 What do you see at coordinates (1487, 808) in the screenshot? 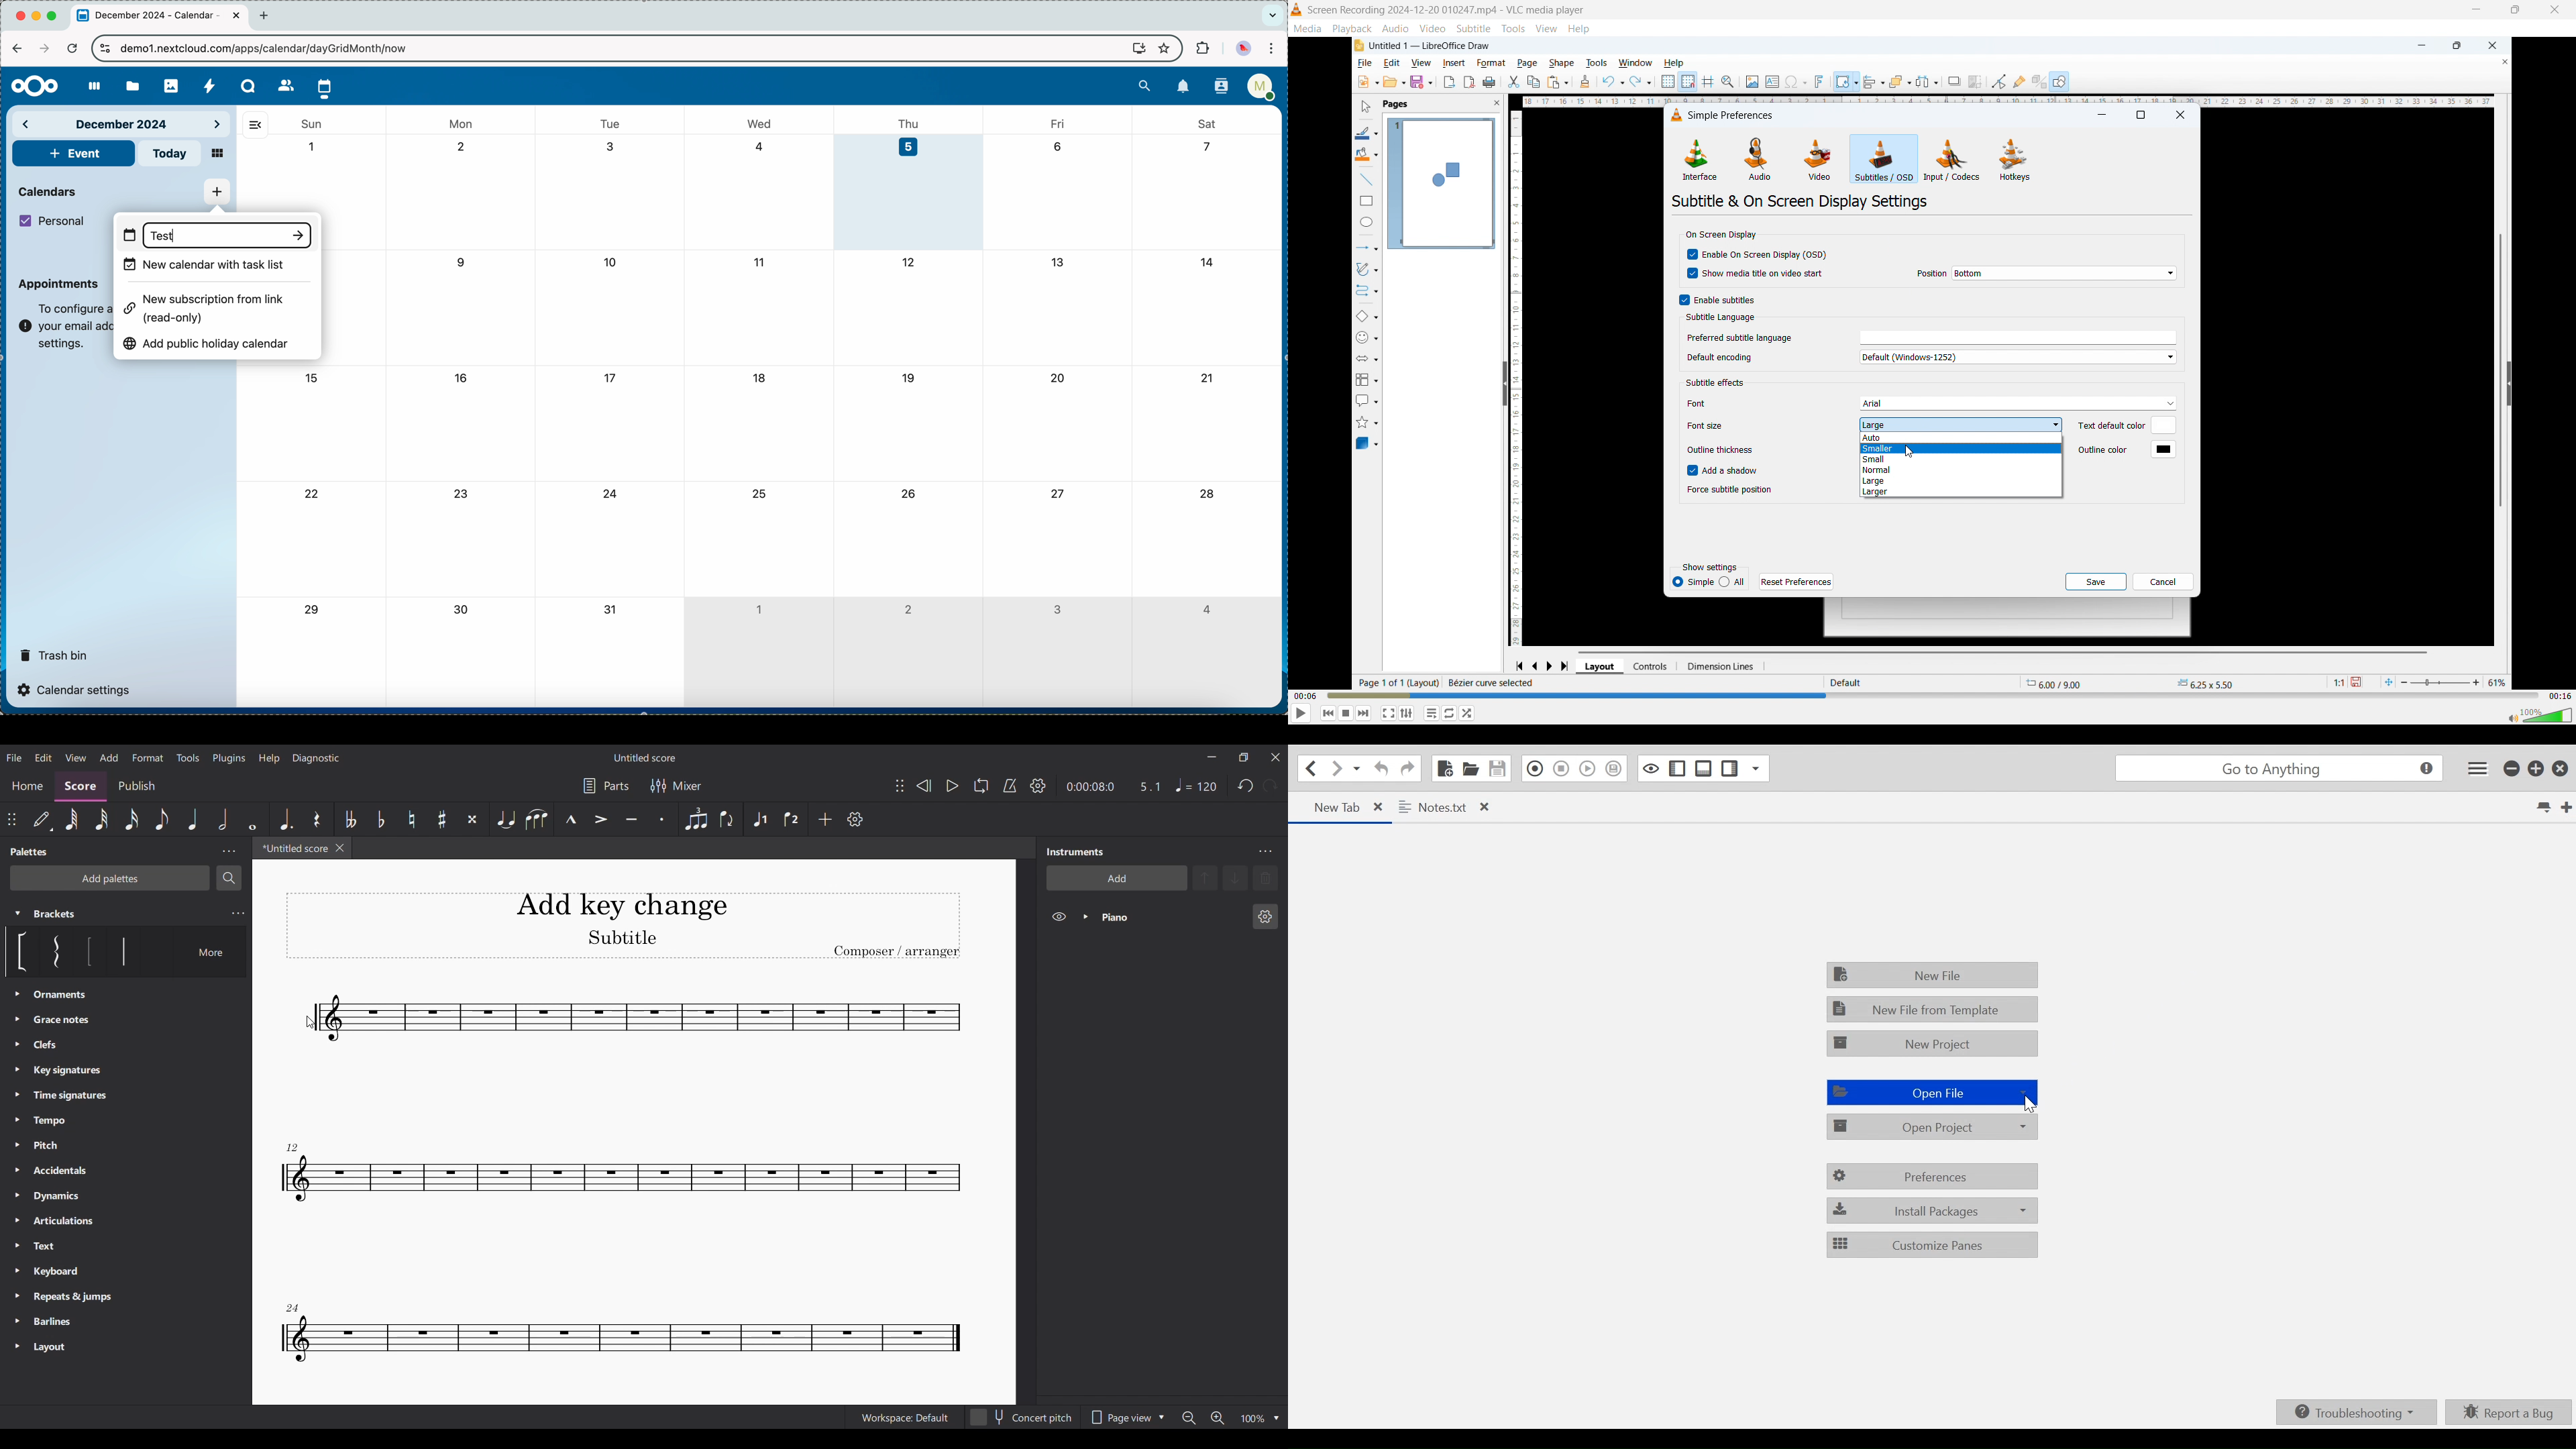
I see `close` at bounding box center [1487, 808].